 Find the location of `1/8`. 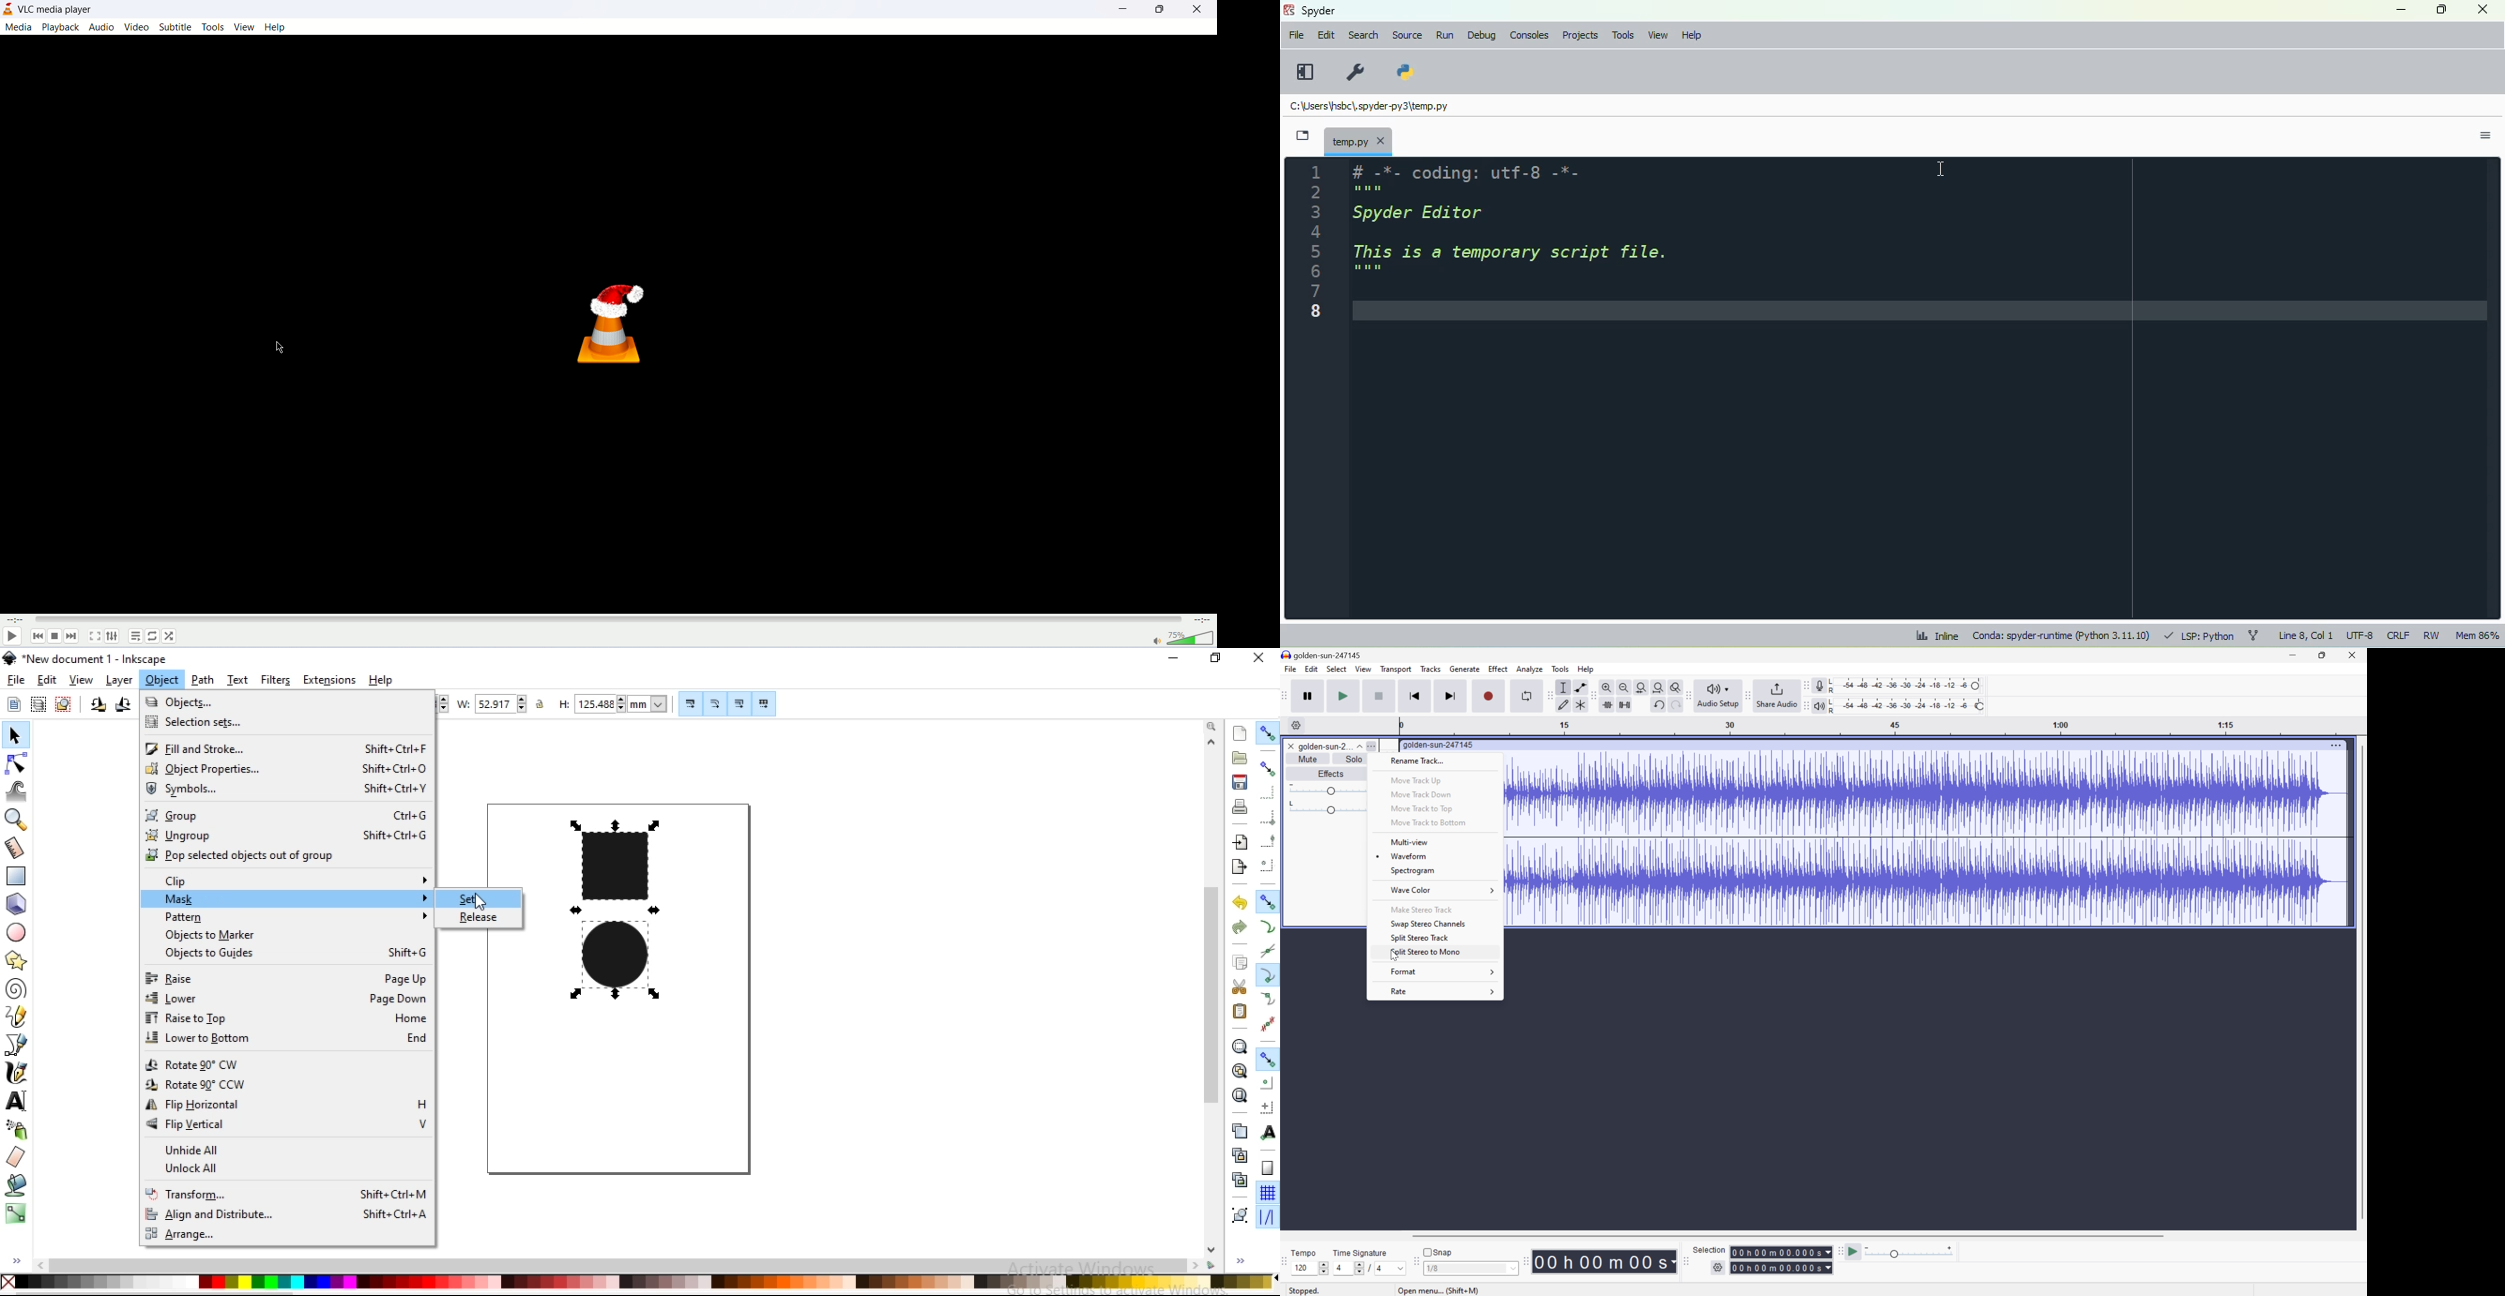

1/8 is located at coordinates (1470, 1268).